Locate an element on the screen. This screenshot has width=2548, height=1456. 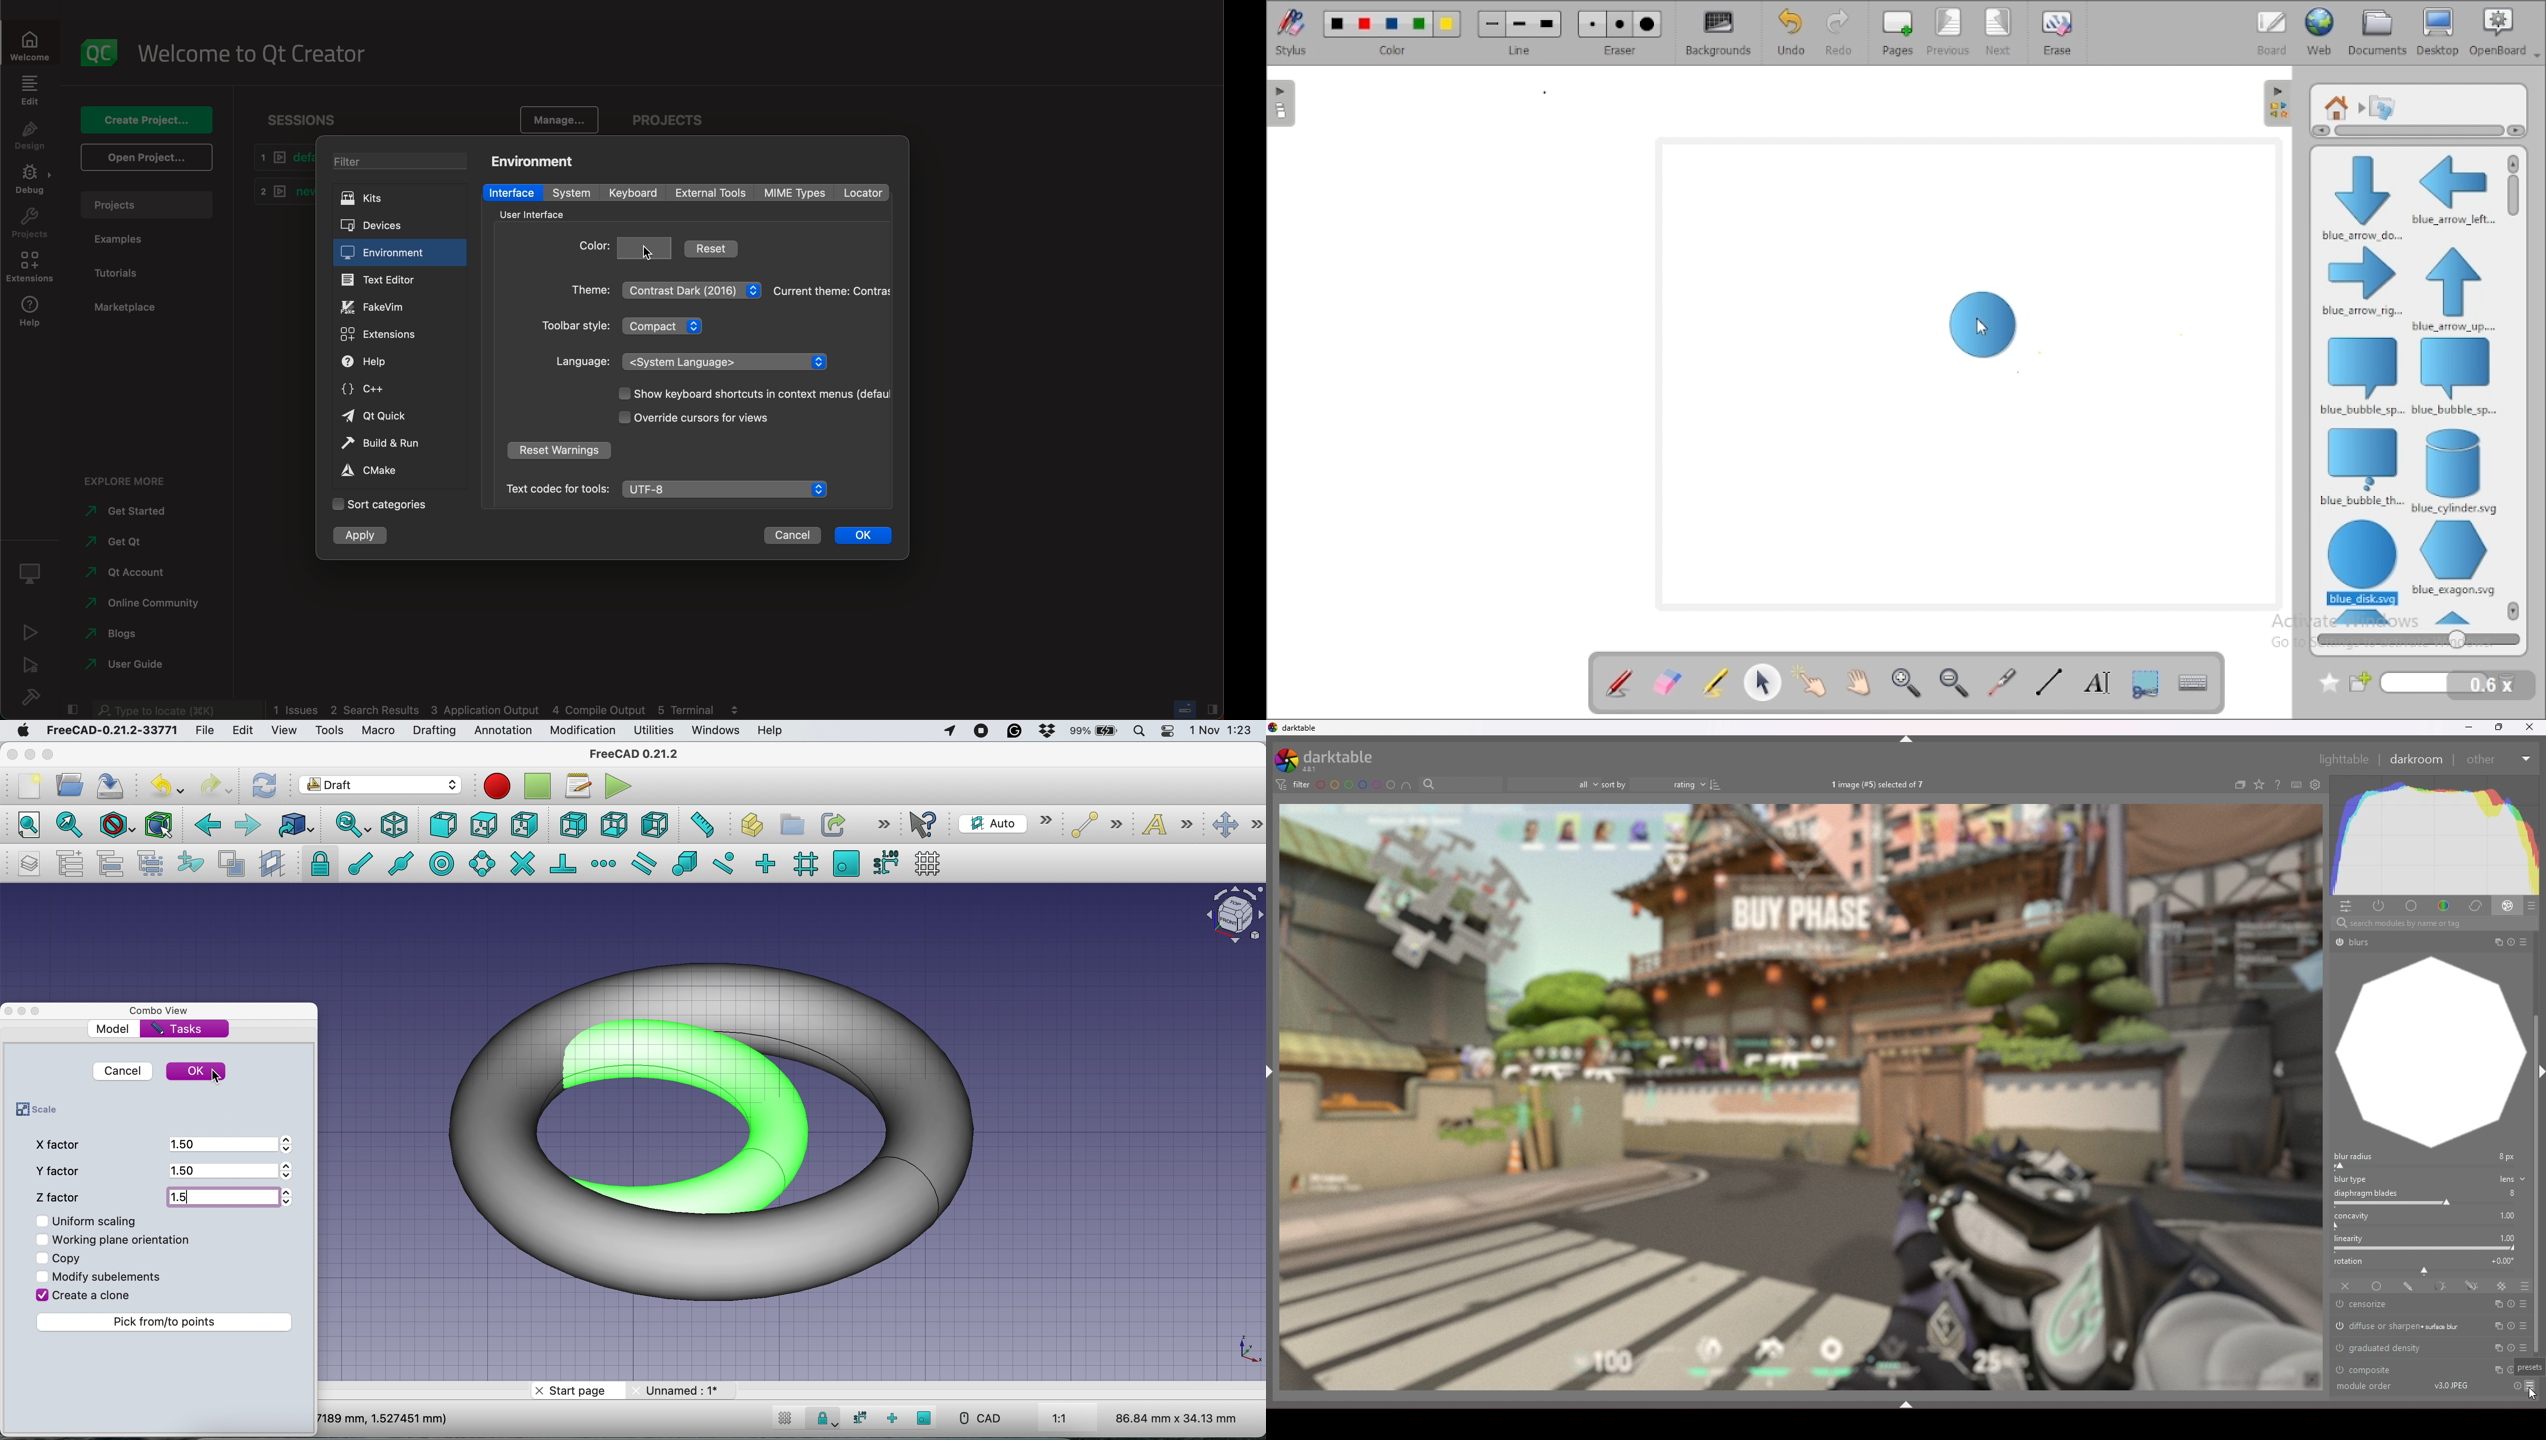
working plane orientation is located at coordinates (126, 1239).